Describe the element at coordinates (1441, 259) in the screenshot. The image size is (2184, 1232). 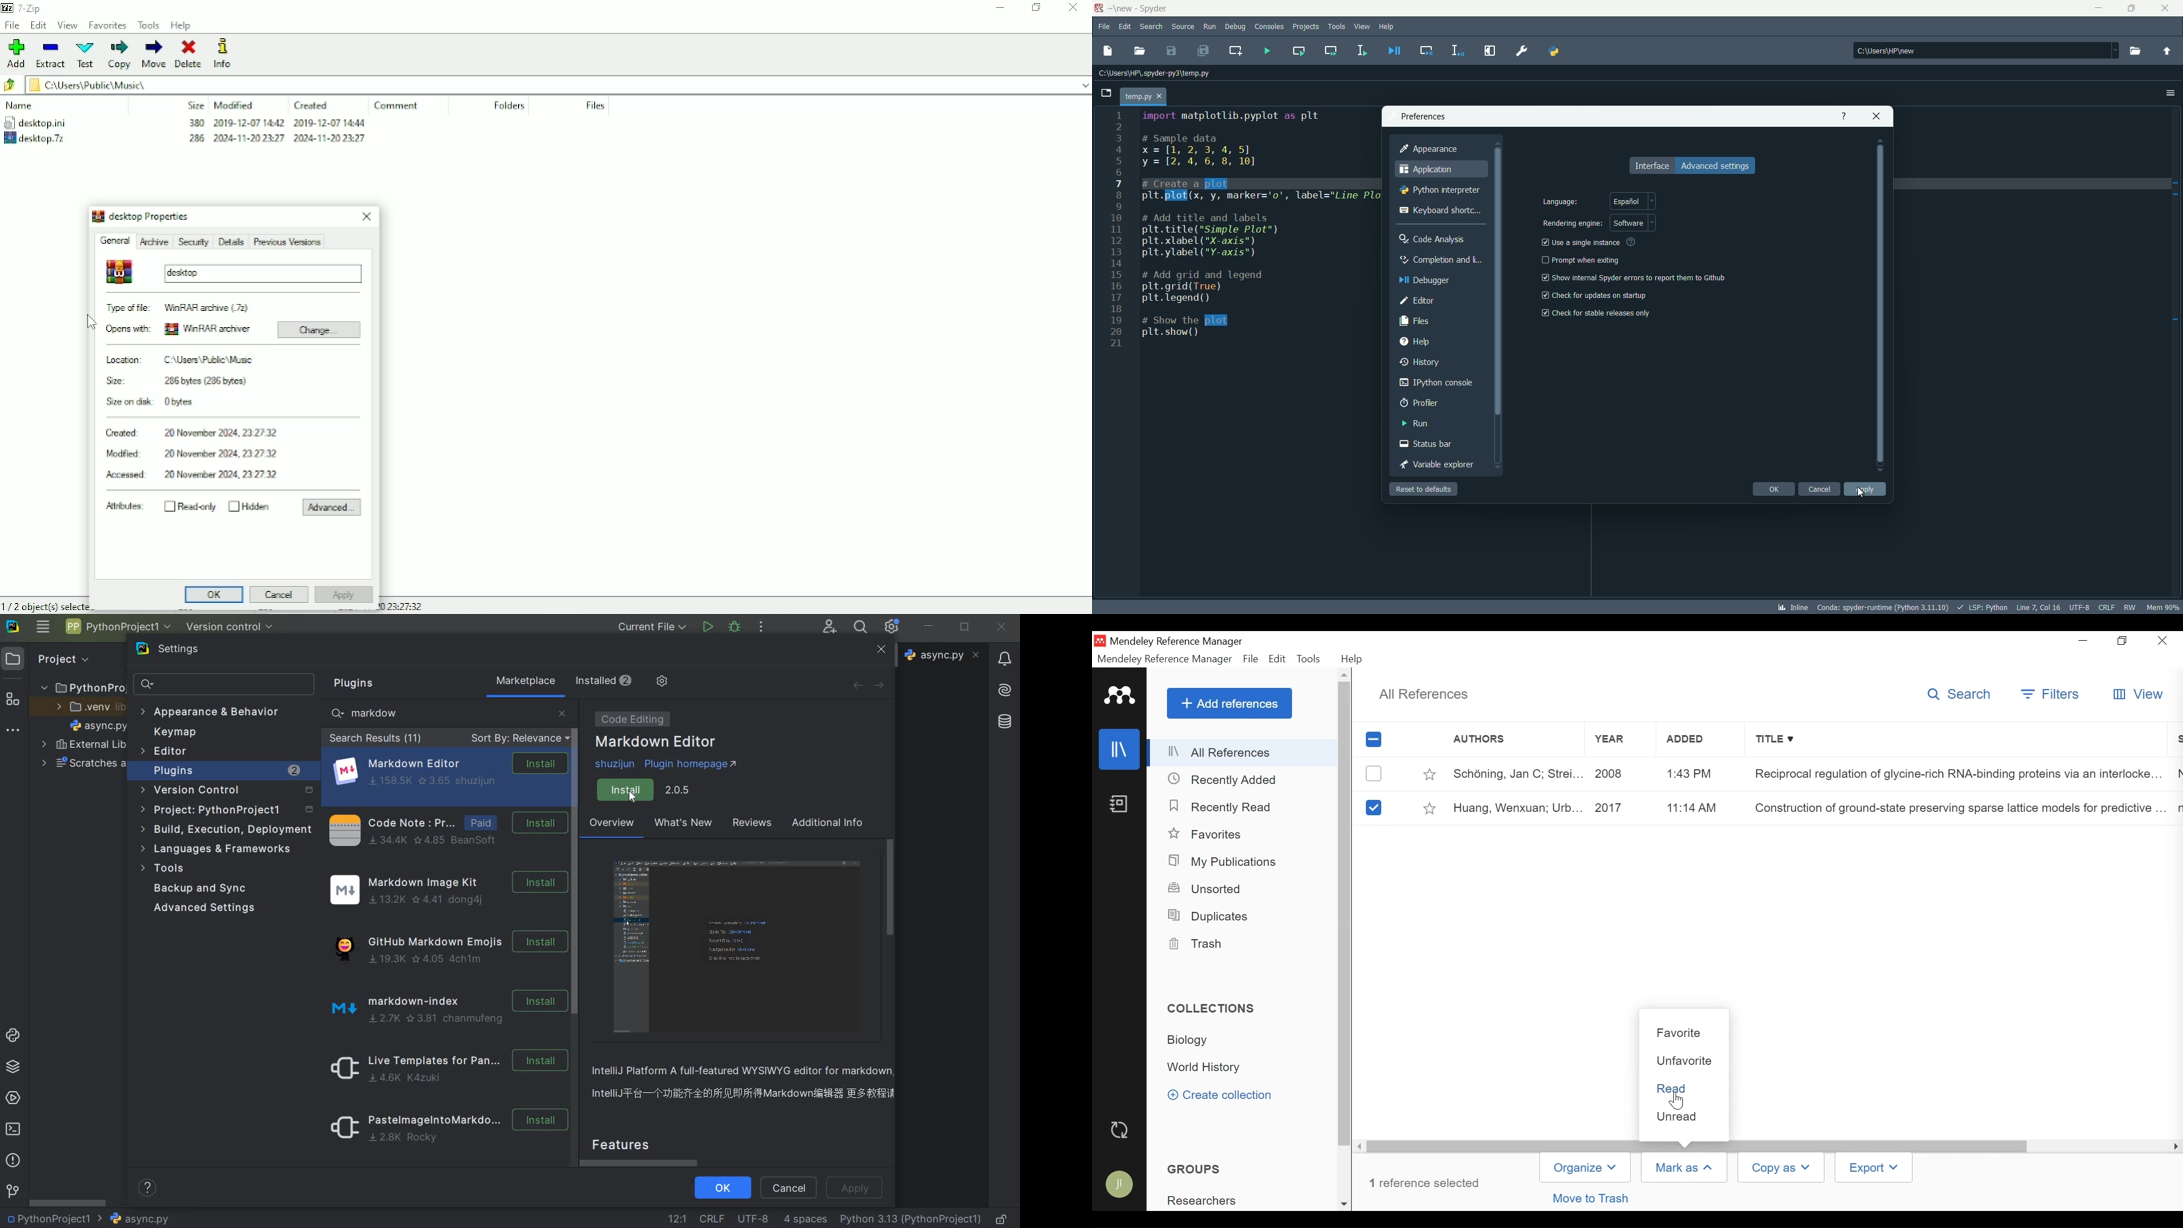
I see `completion and linting` at that location.